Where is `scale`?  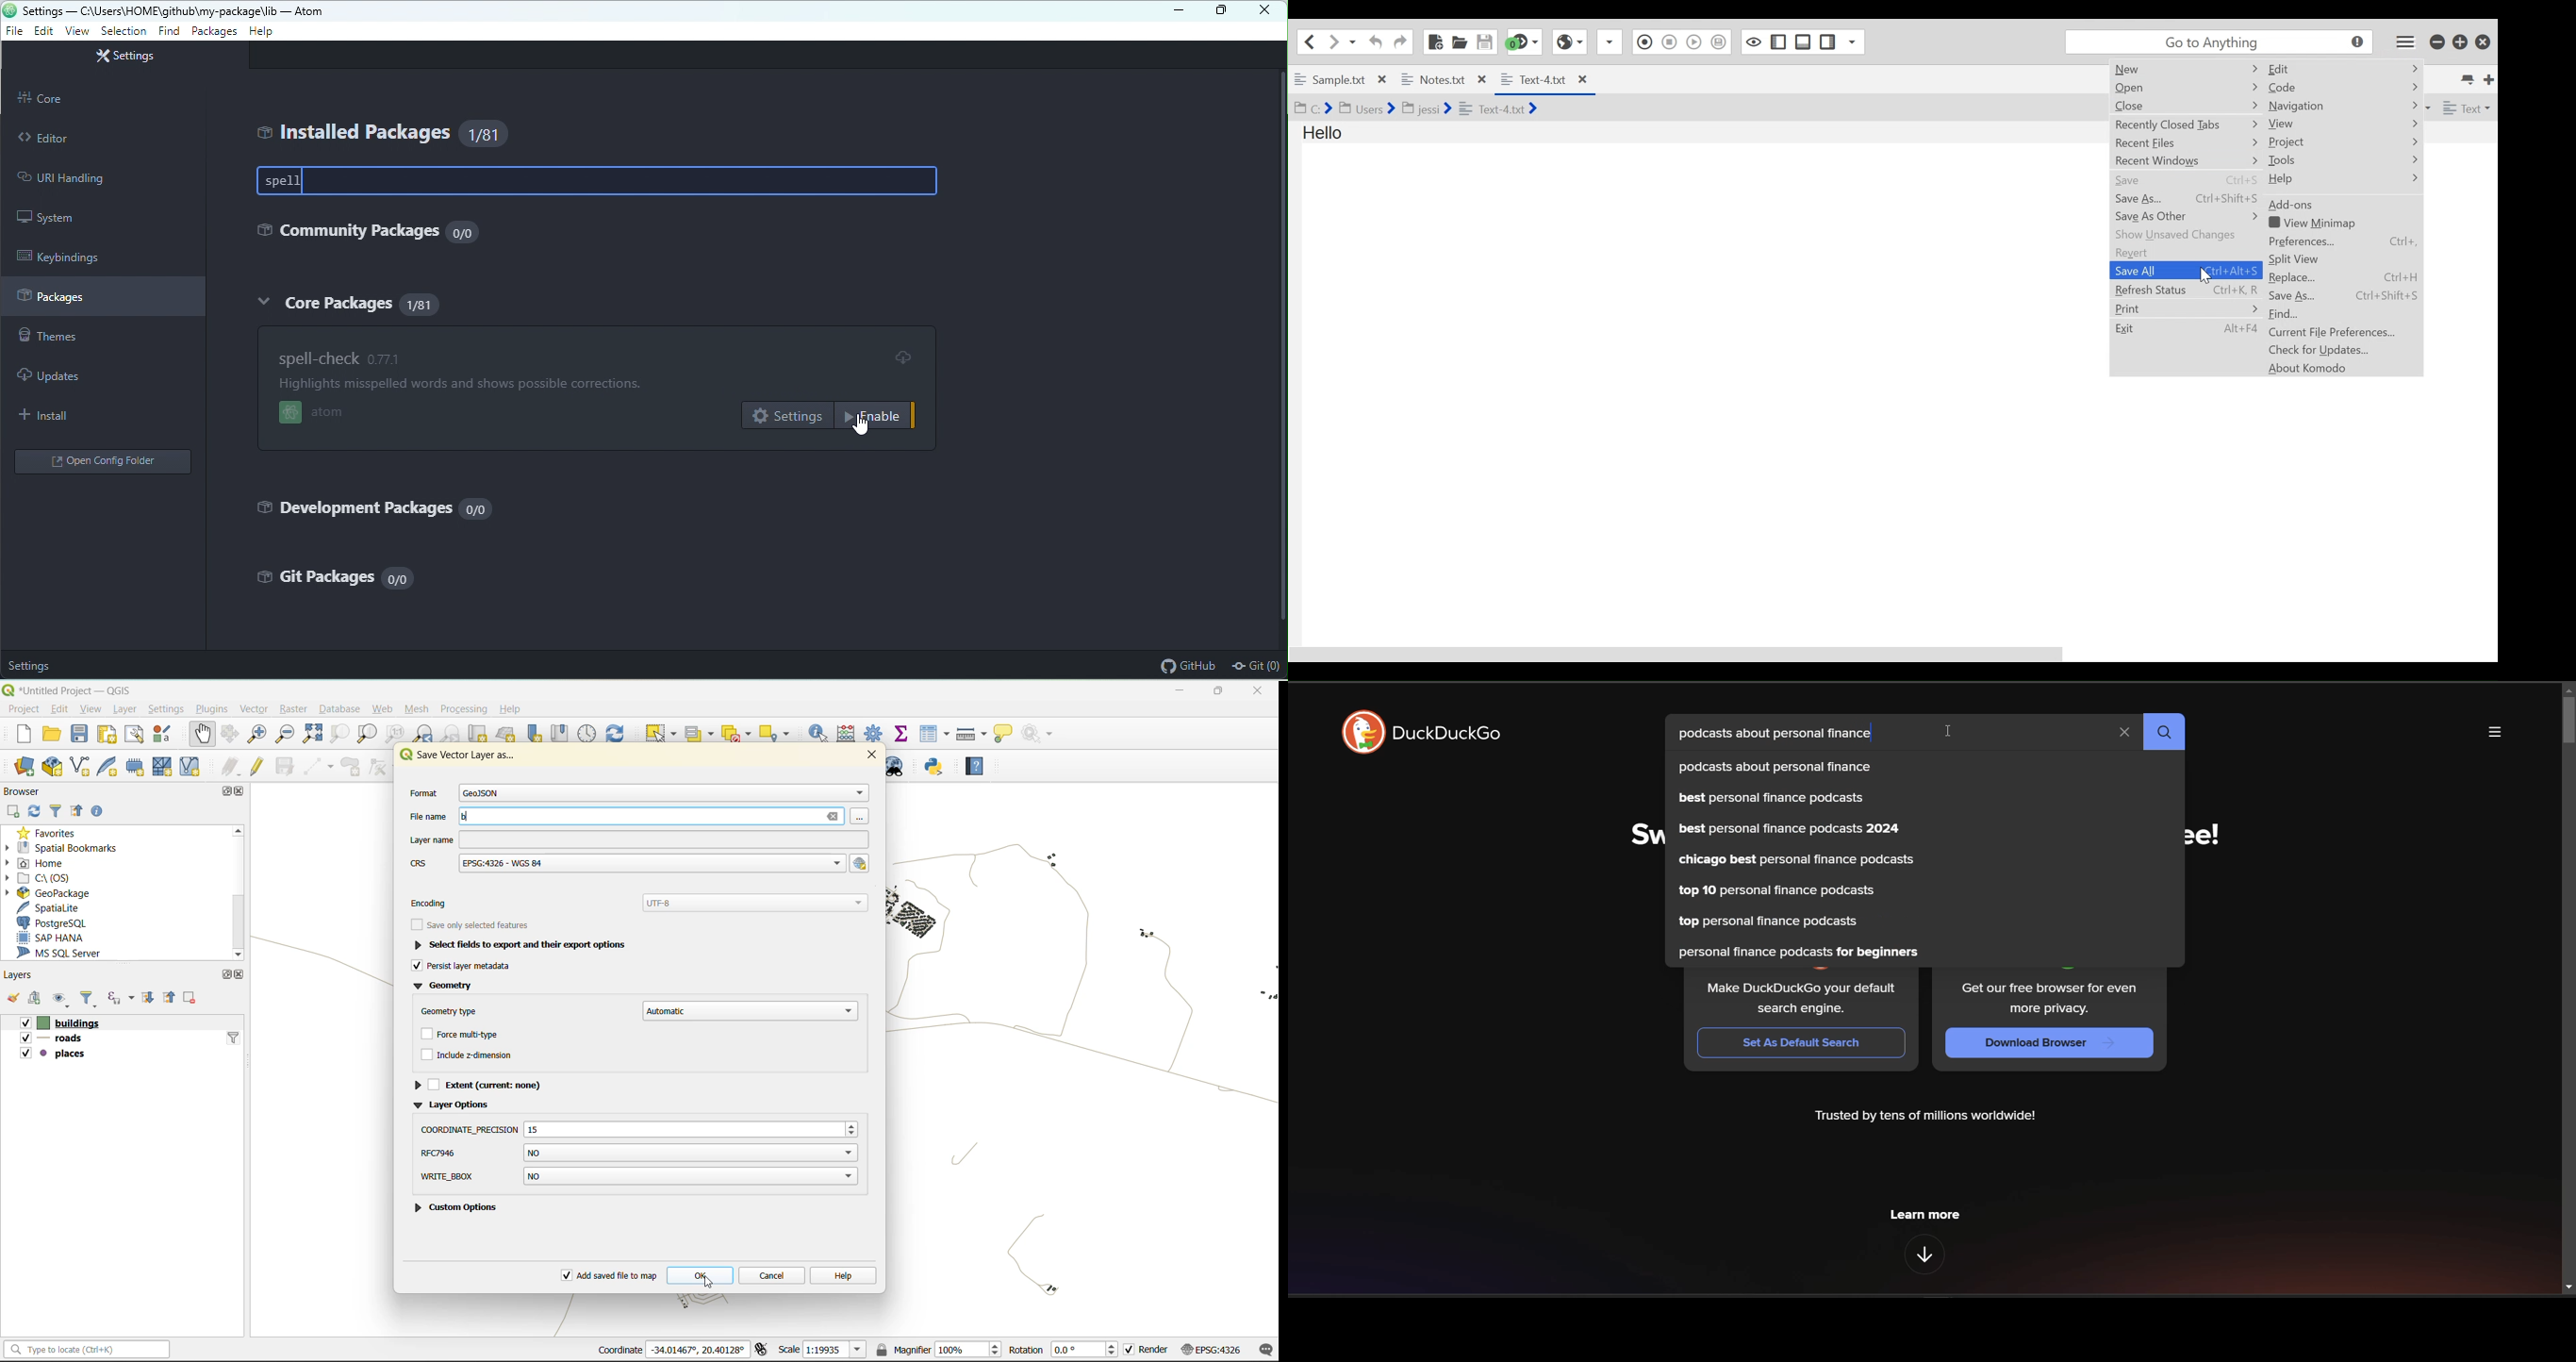 scale is located at coordinates (823, 1350).